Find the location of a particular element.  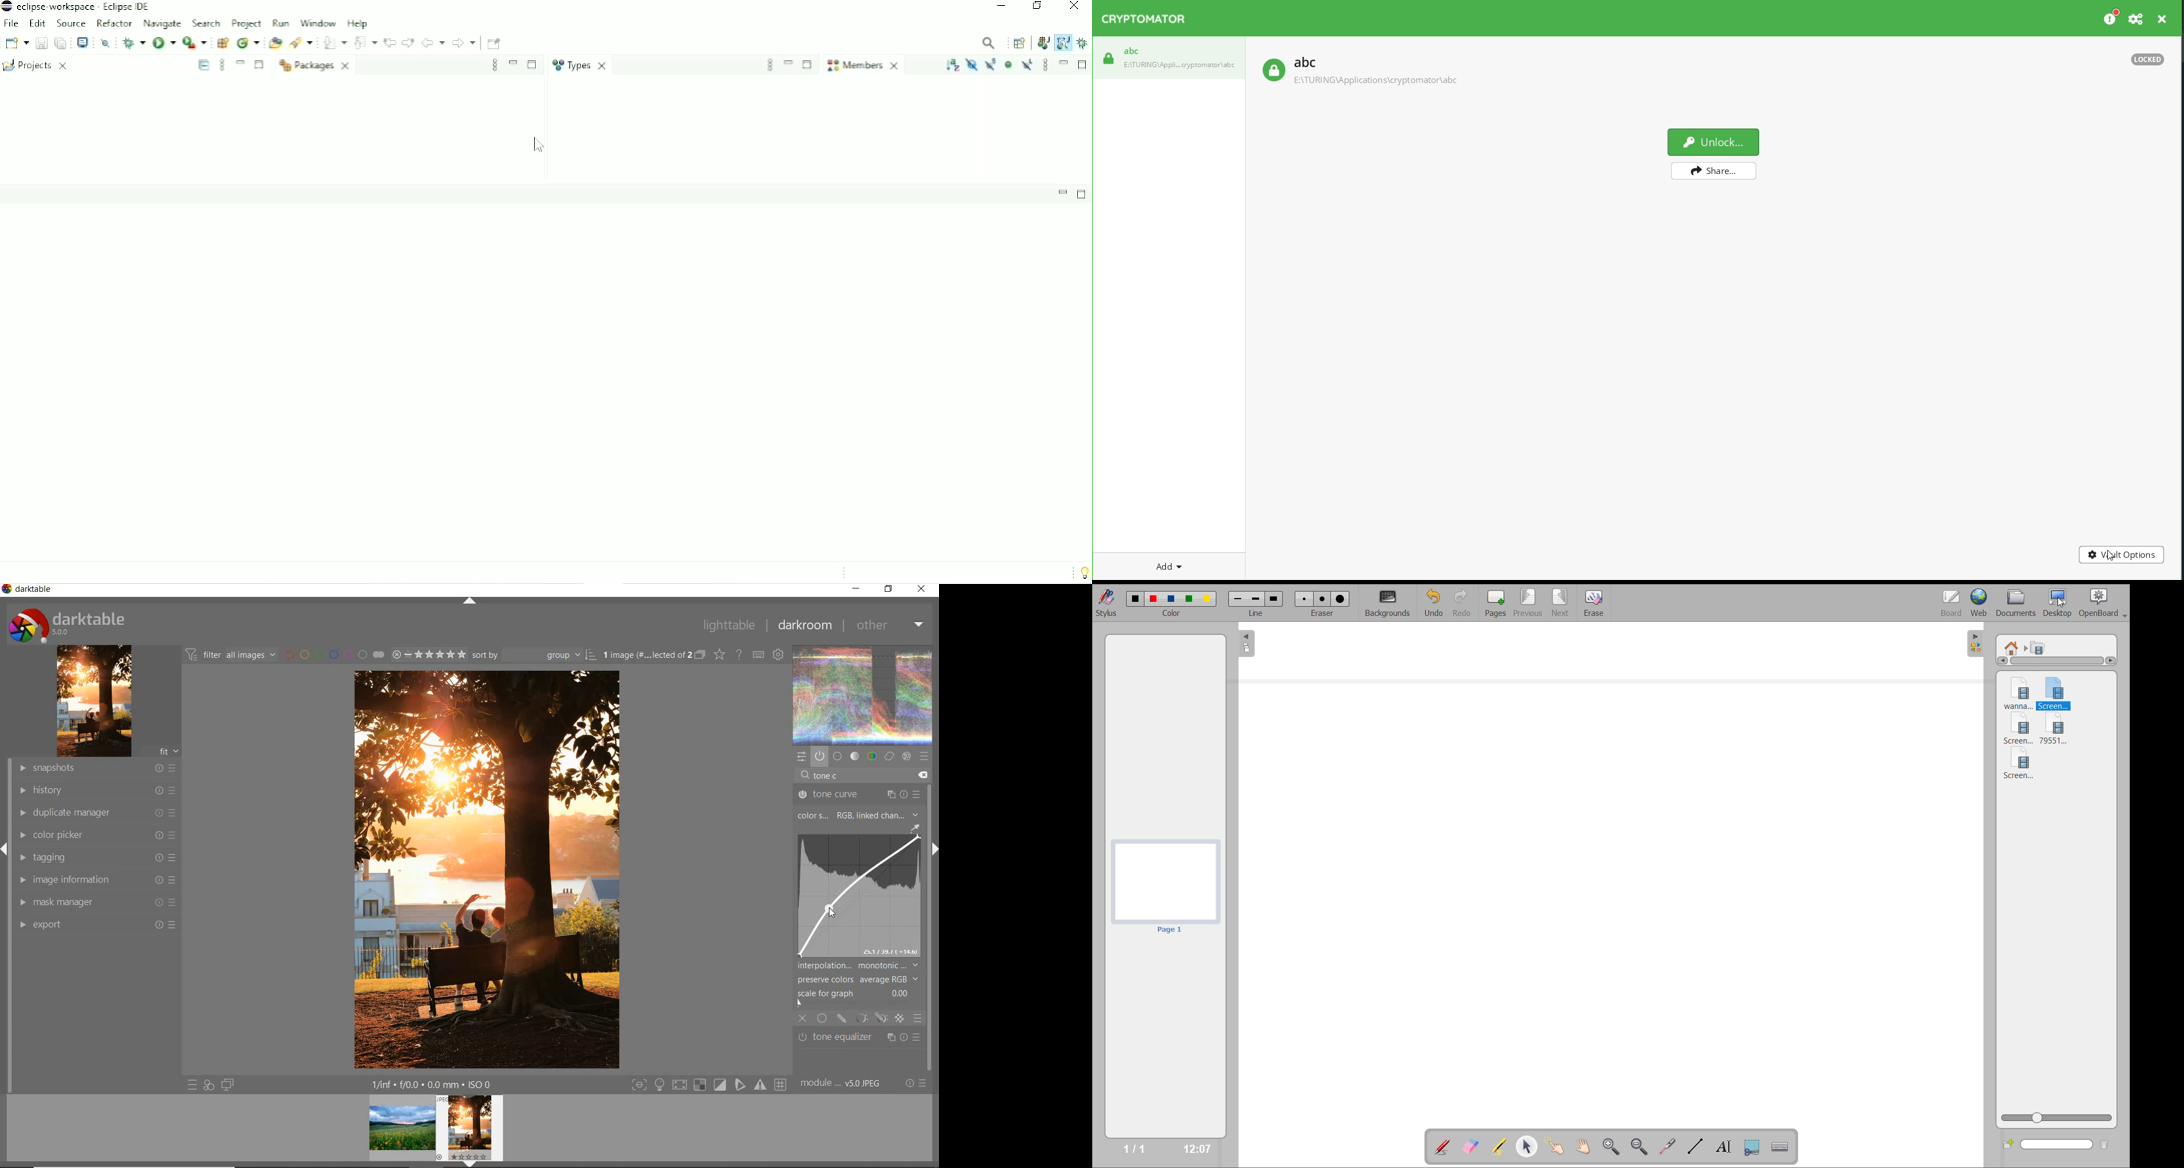

display a second darkroom image widow is located at coordinates (228, 1085).